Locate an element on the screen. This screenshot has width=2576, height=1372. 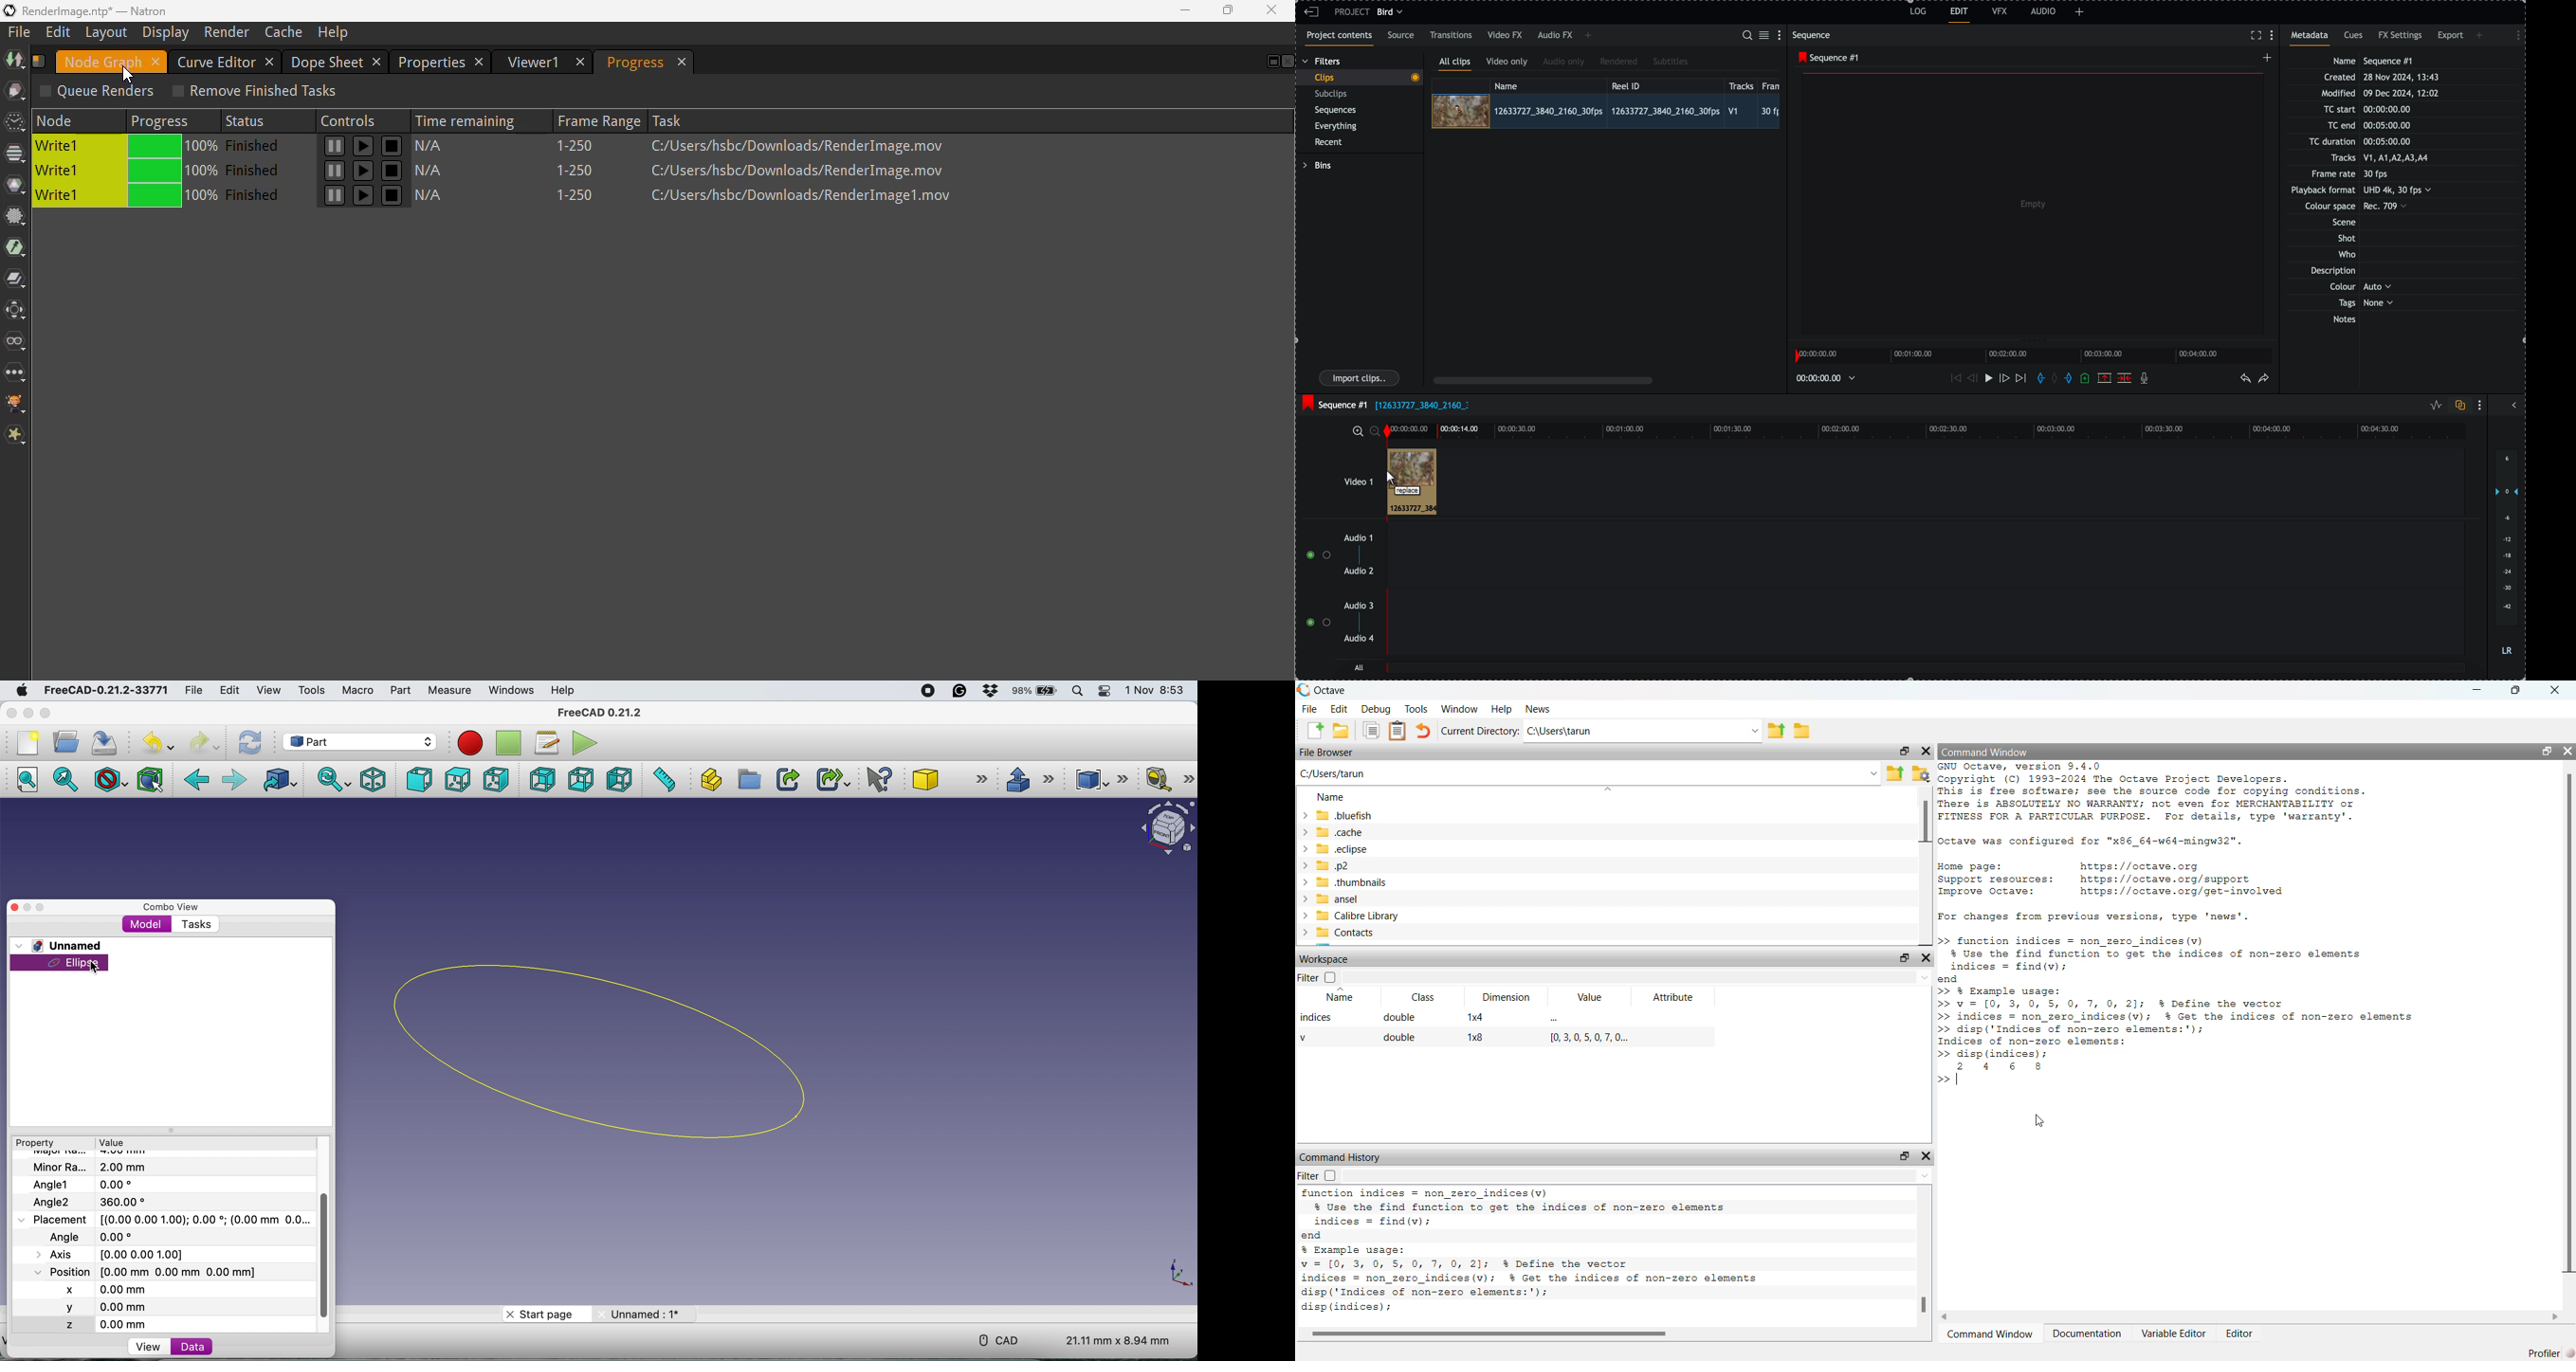
VFX is located at coordinates (2000, 11).